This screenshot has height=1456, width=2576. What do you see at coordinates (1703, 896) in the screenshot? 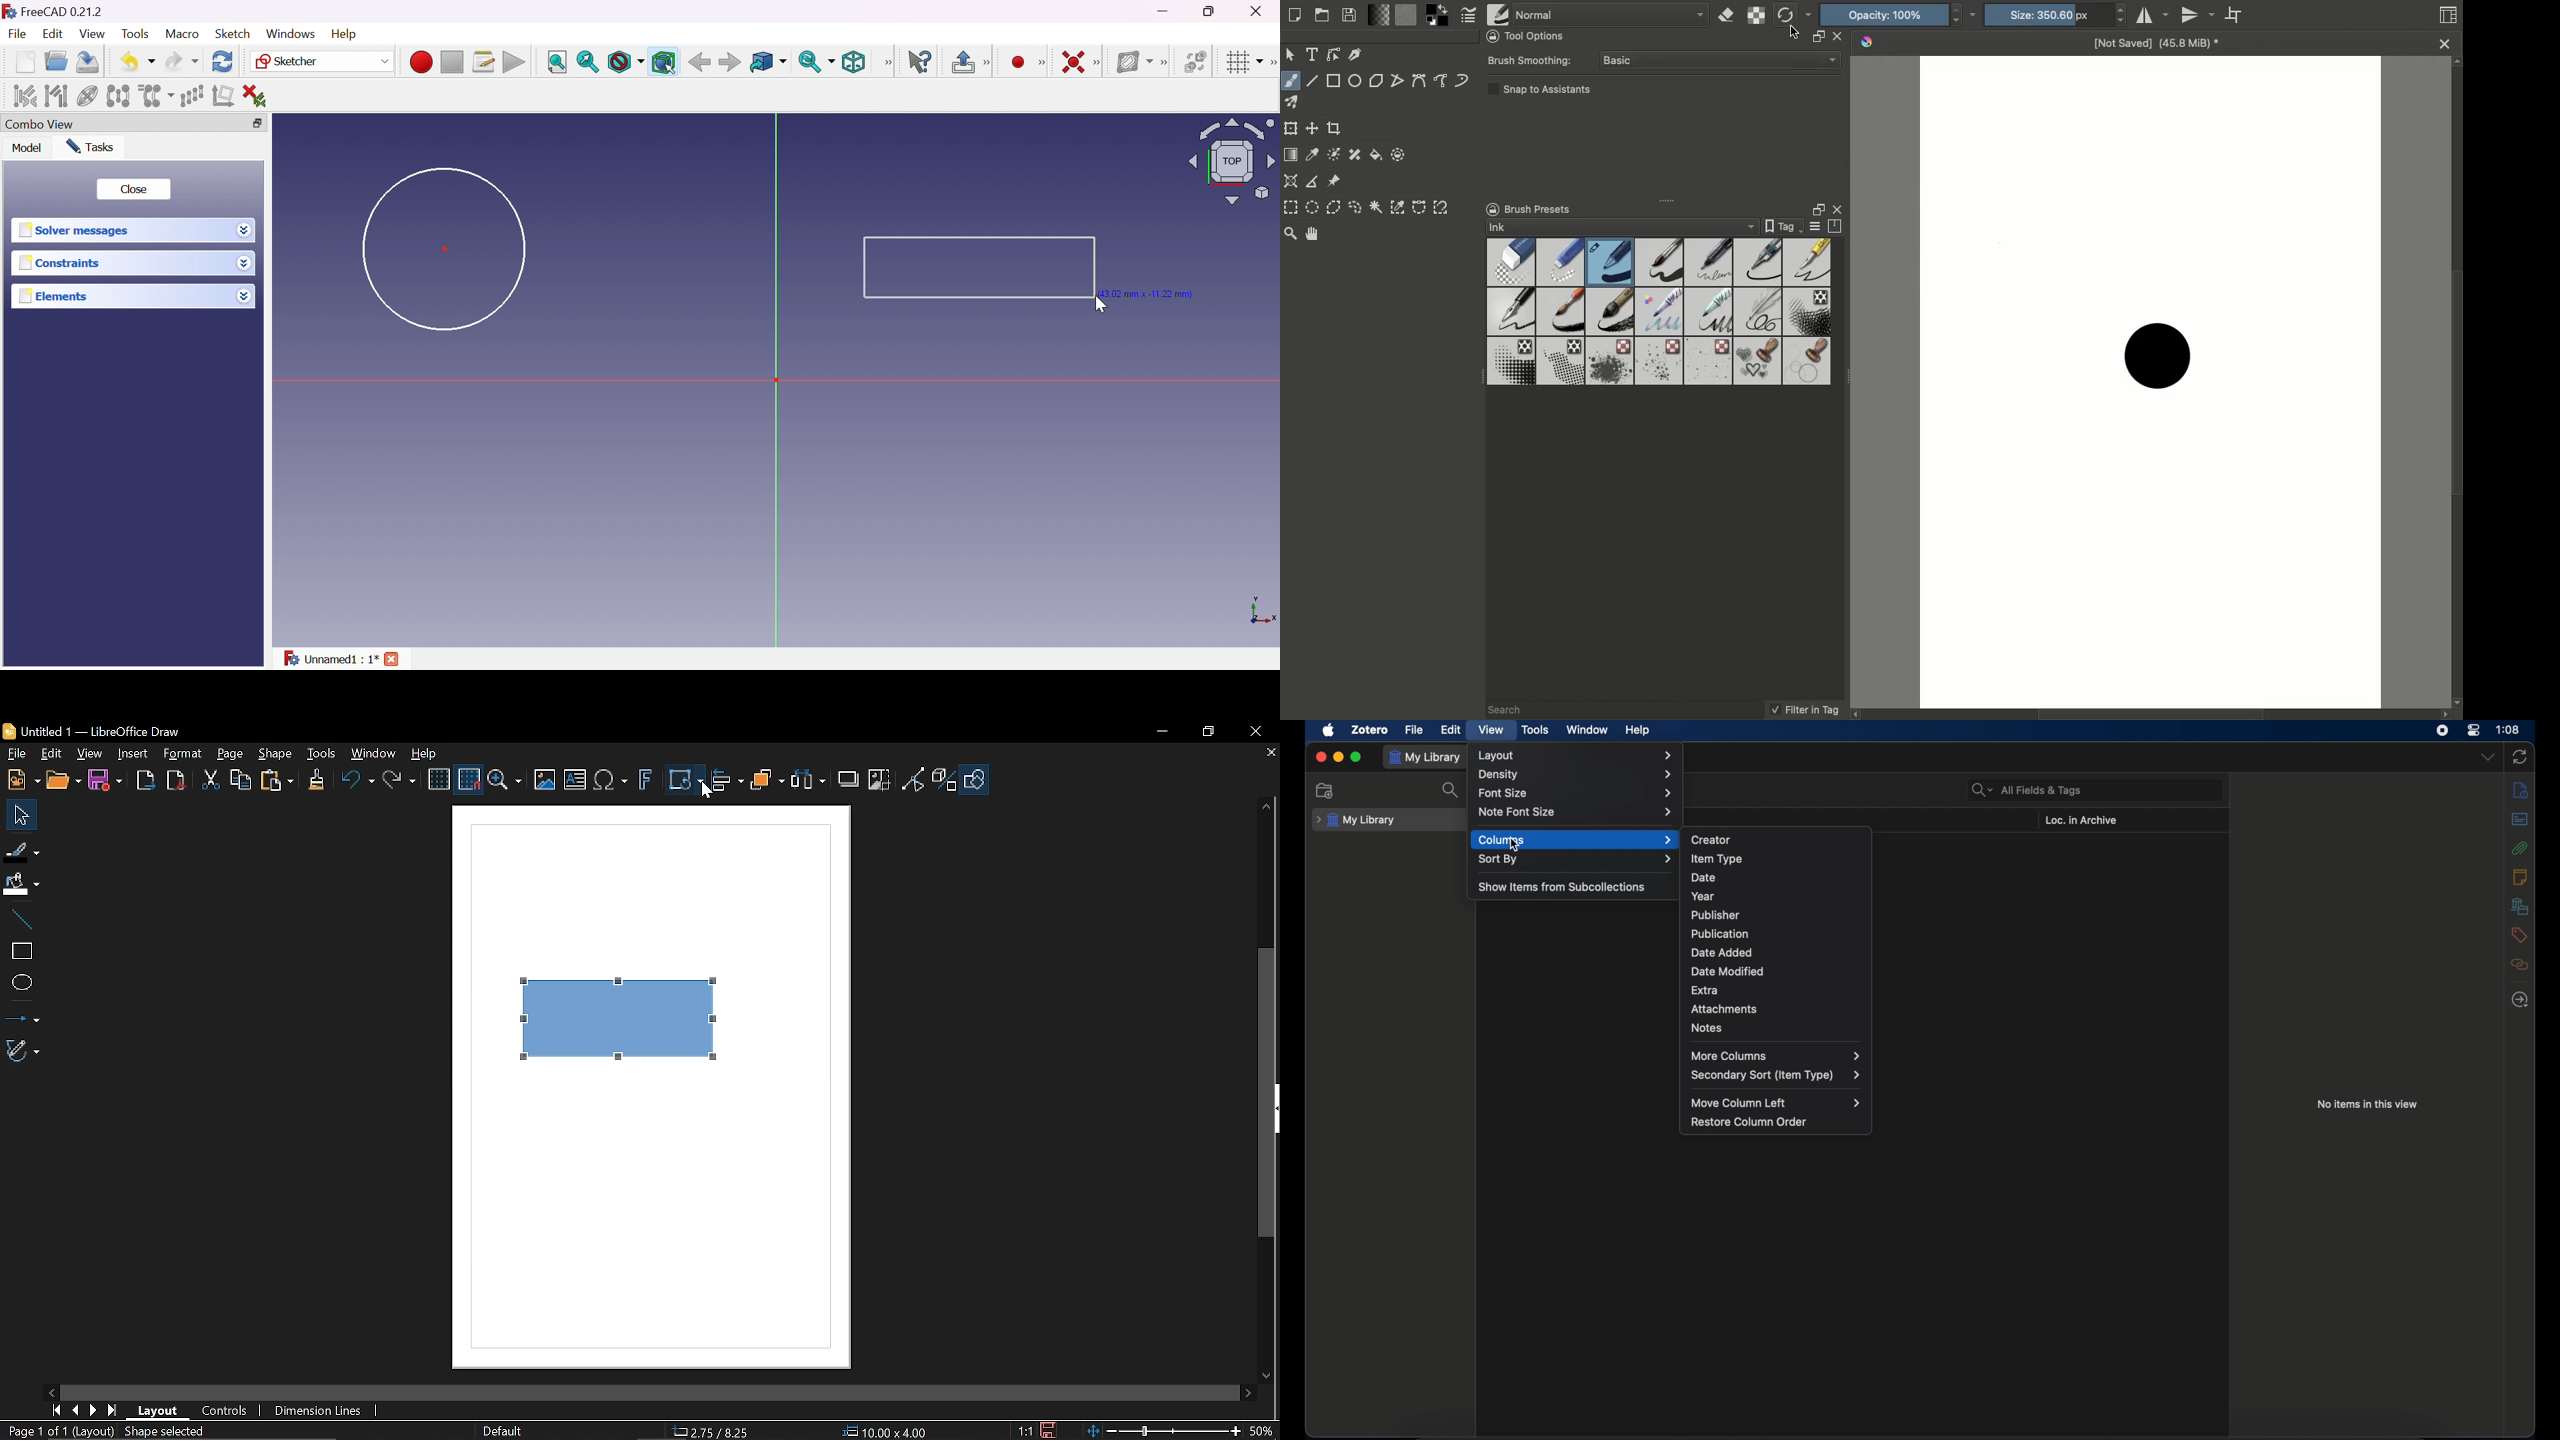
I see `year` at bounding box center [1703, 896].